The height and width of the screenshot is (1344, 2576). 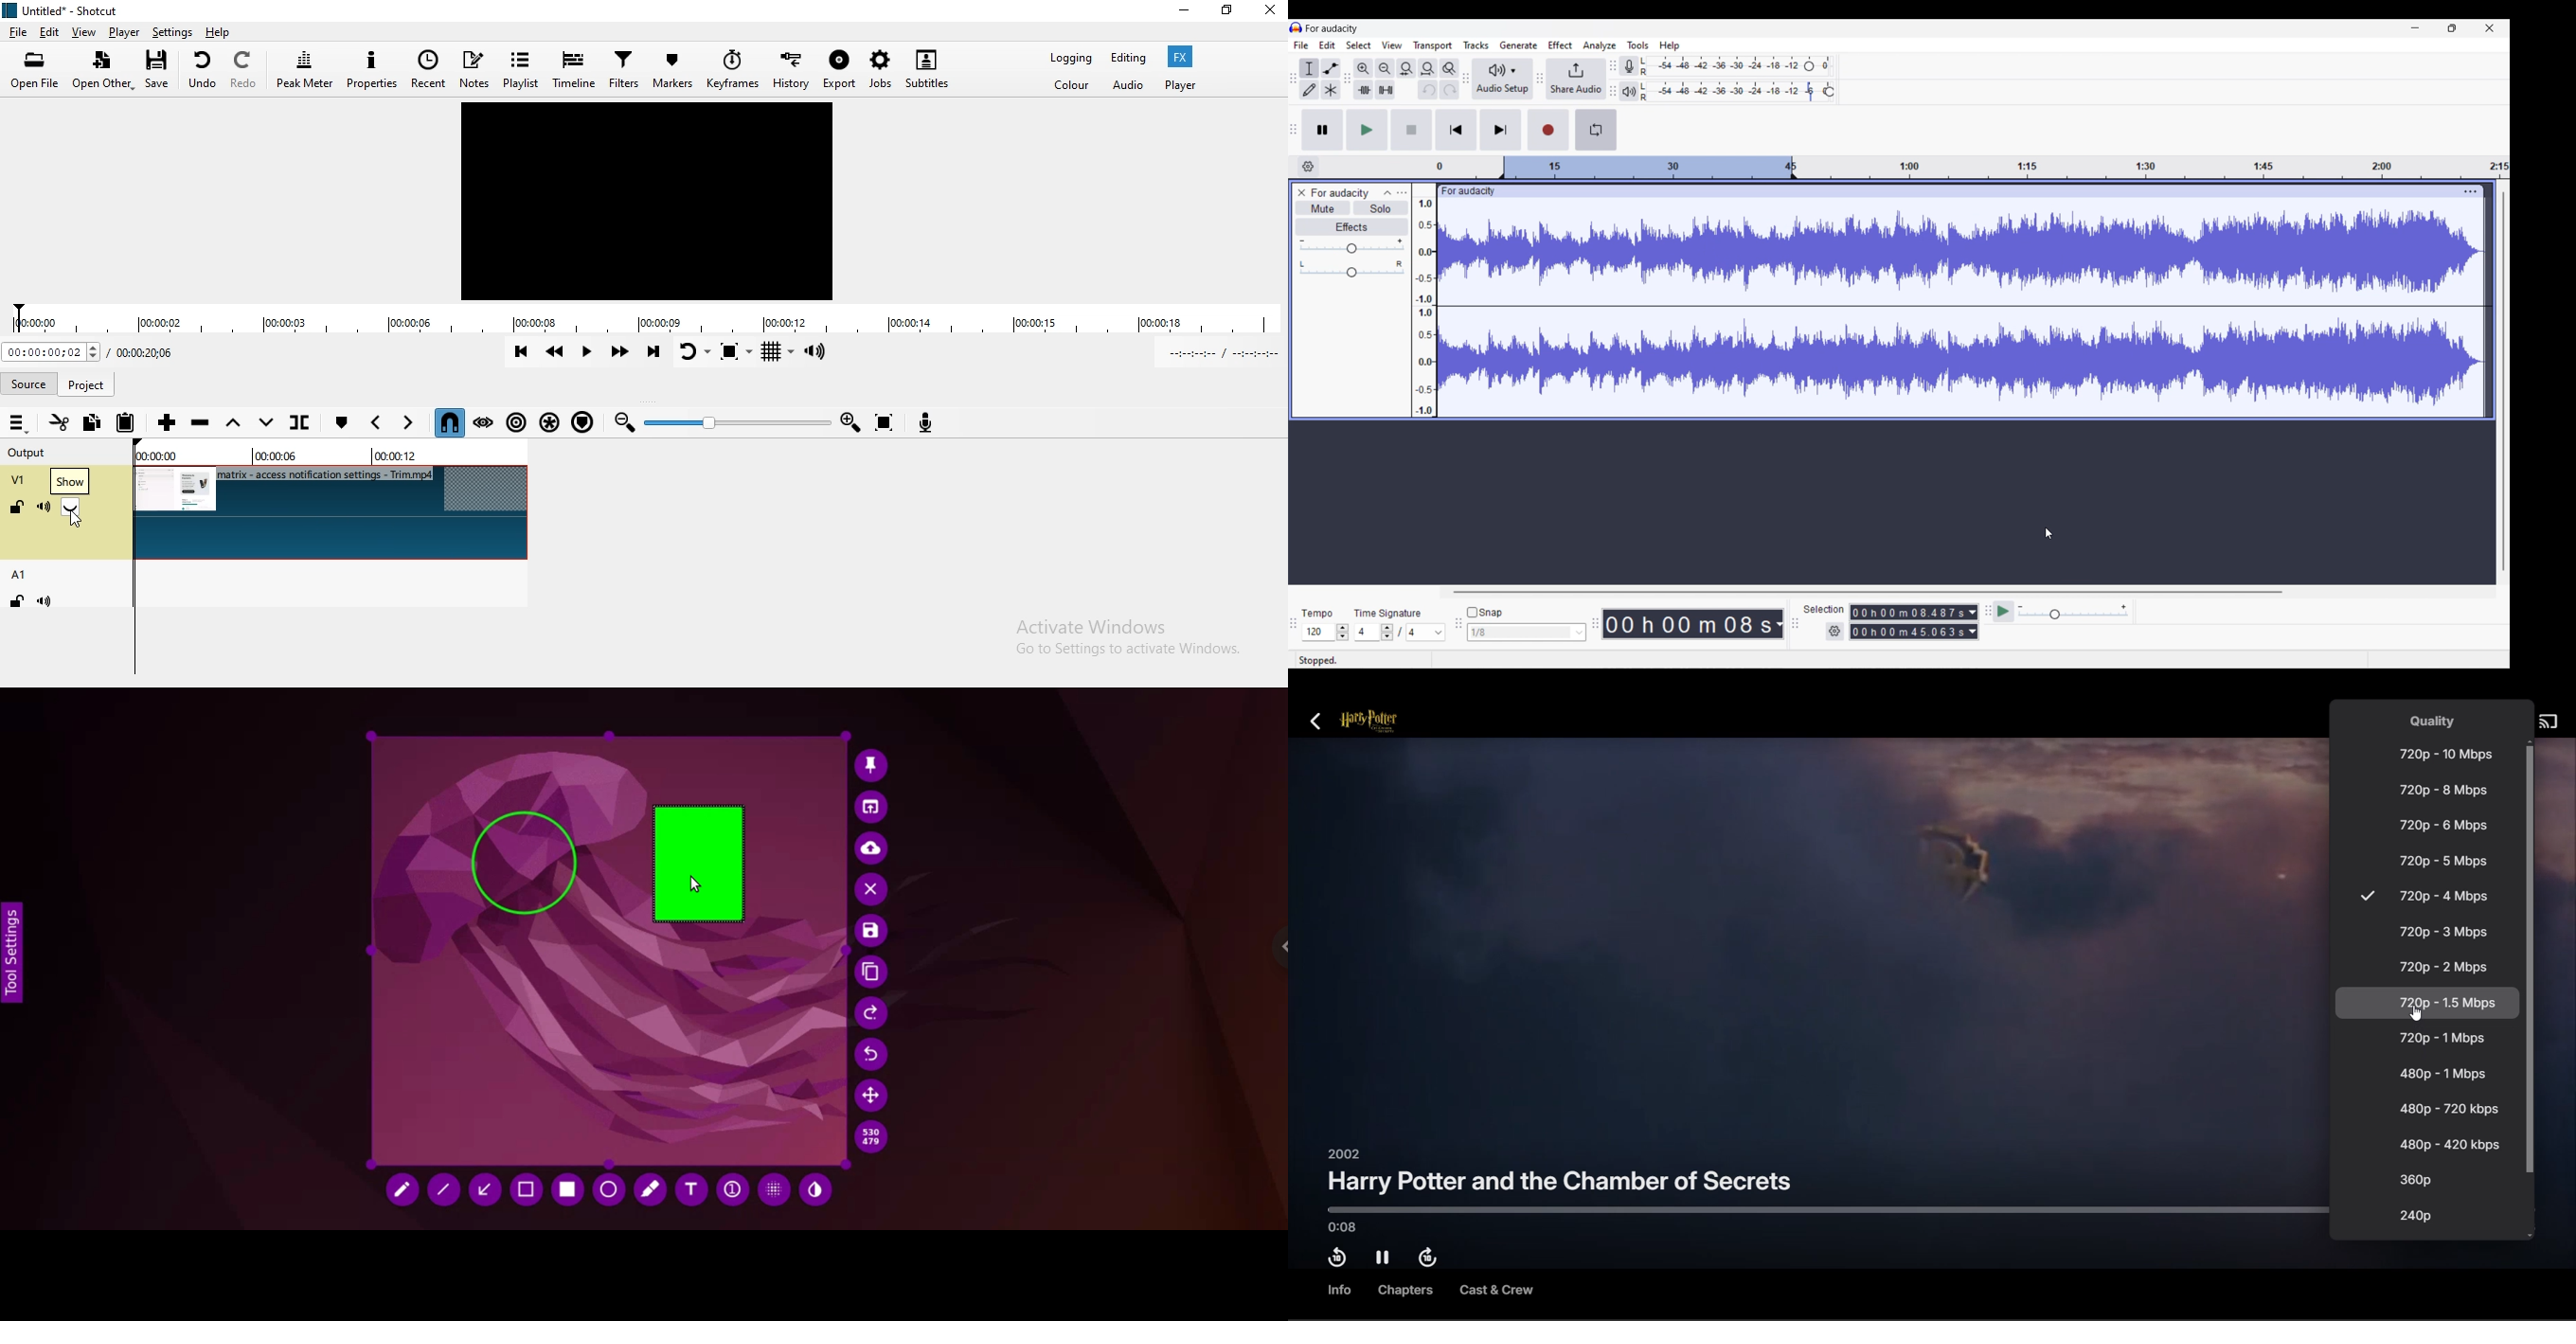 What do you see at coordinates (1075, 86) in the screenshot?
I see `Color` at bounding box center [1075, 86].